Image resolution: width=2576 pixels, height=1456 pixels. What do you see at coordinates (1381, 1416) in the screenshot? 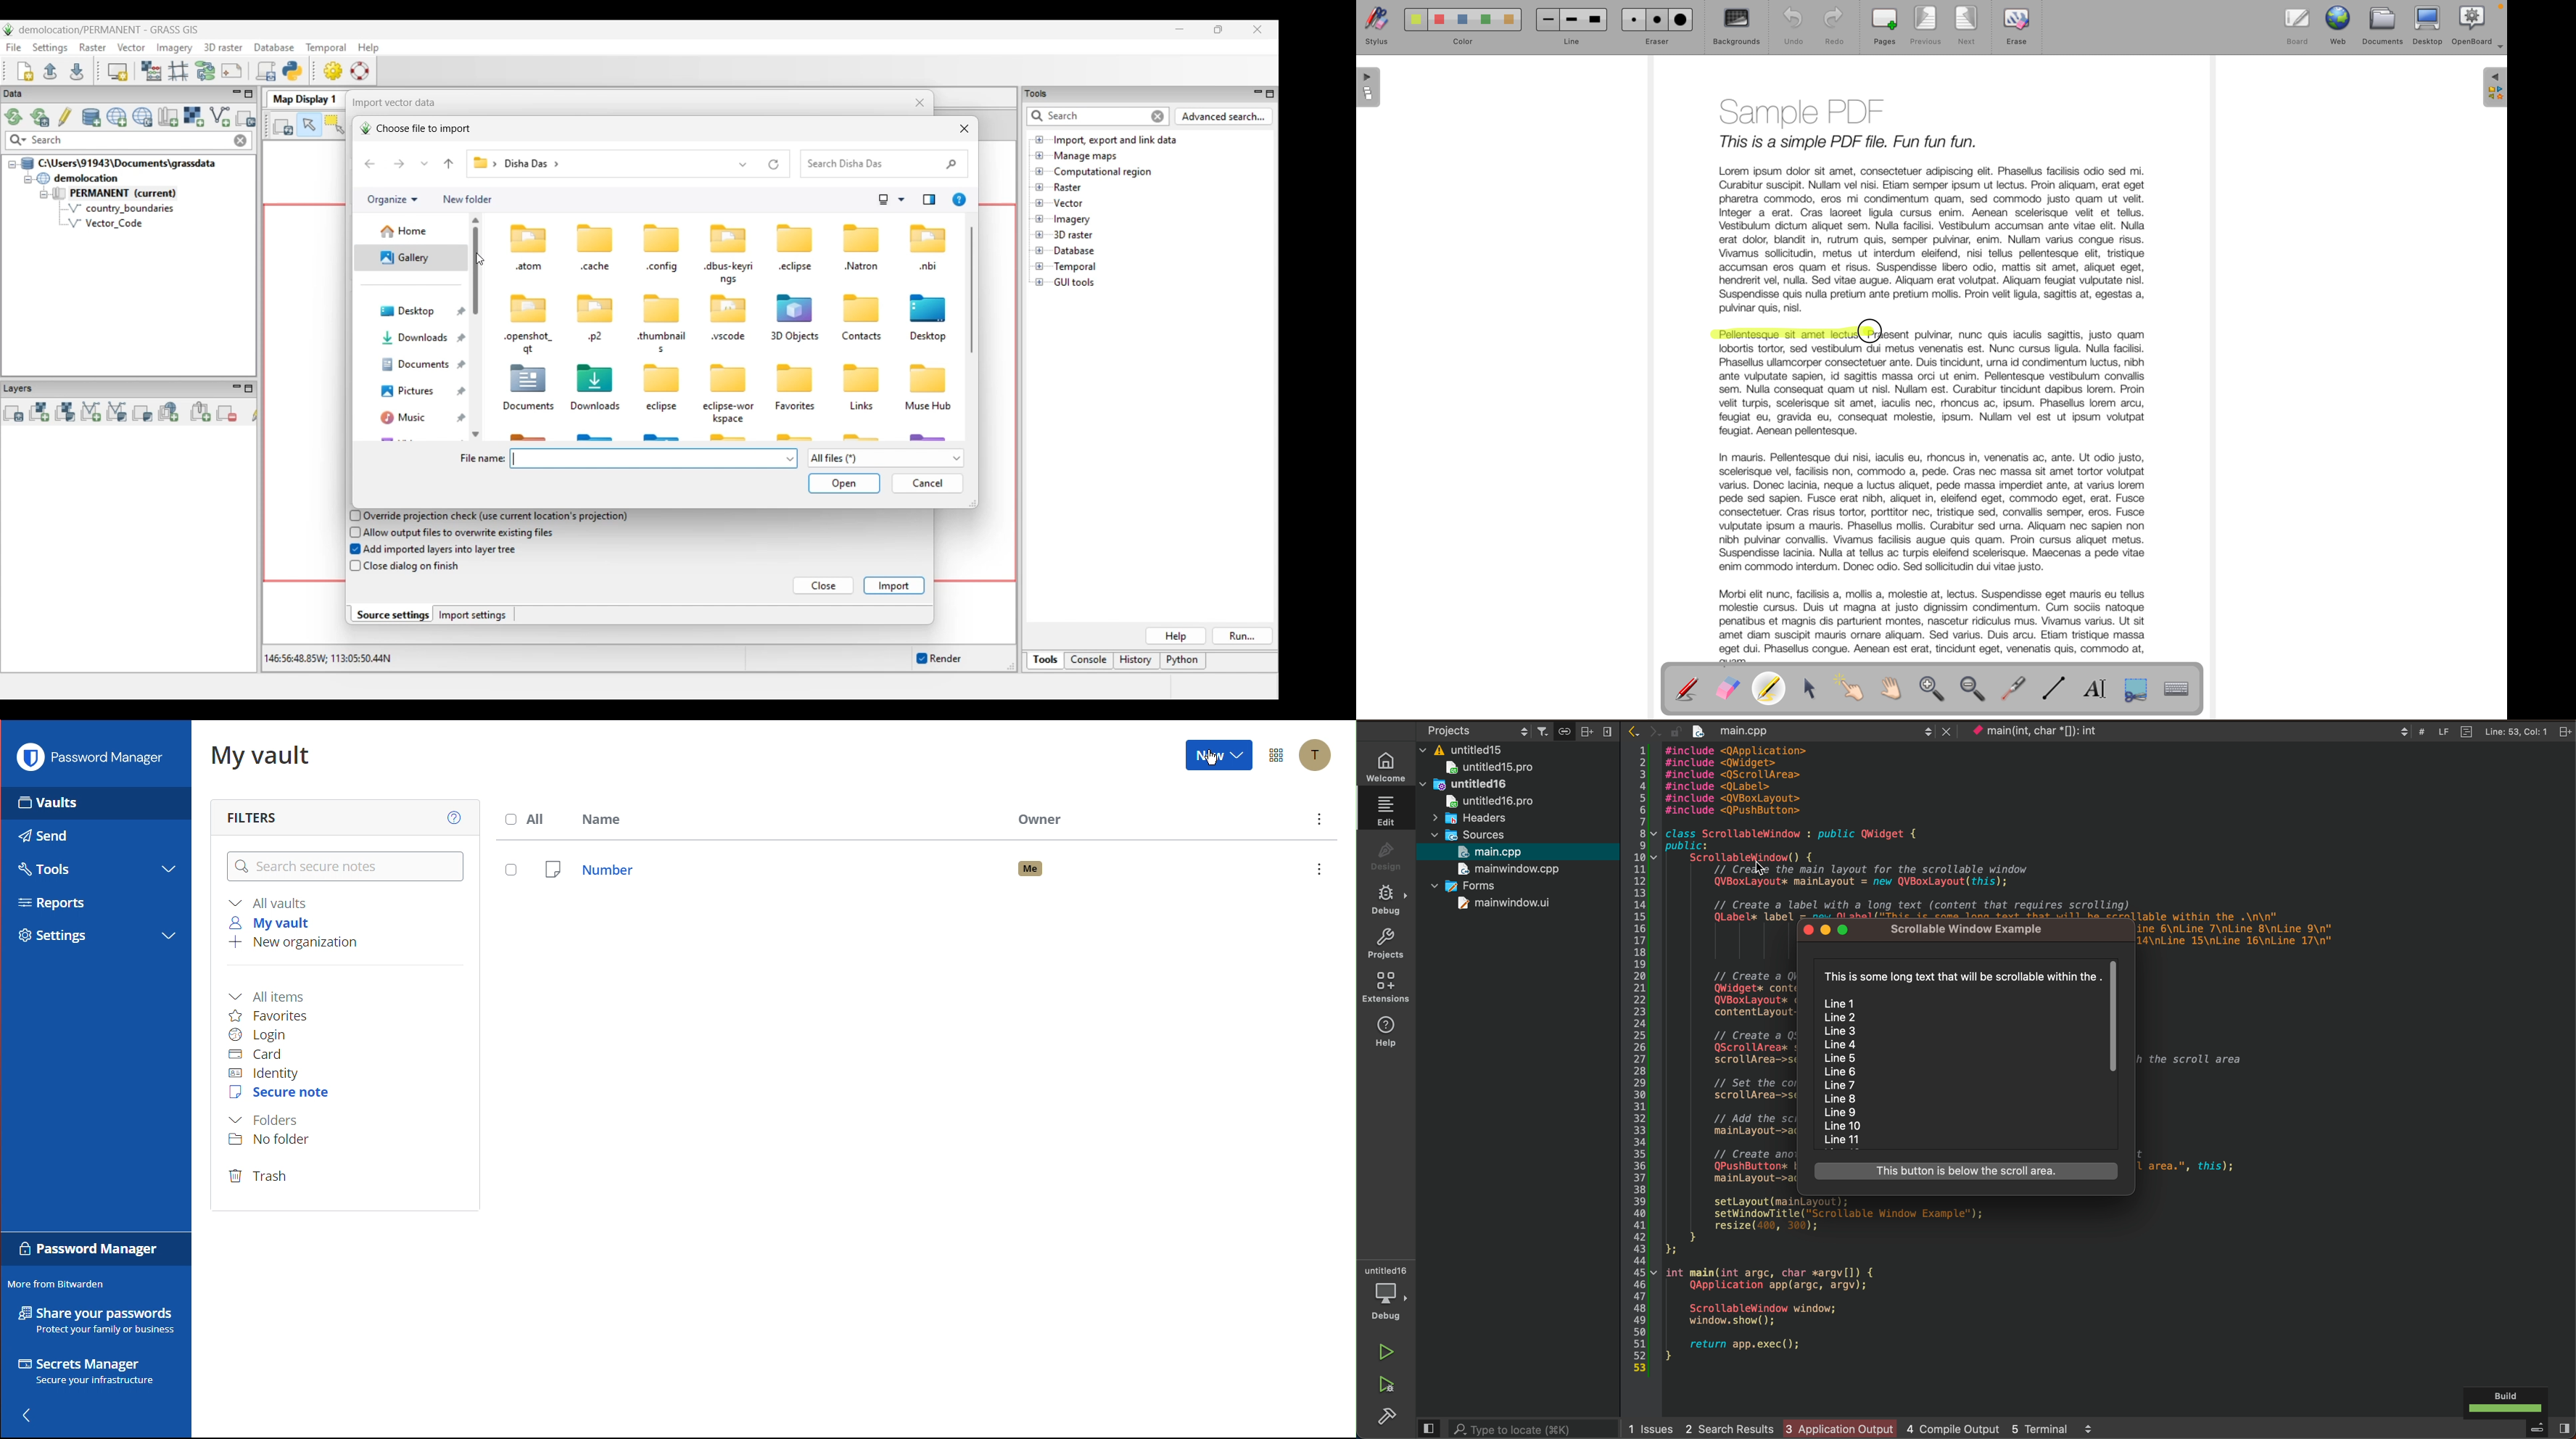
I see `build` at bounding box center [1381, 1416].